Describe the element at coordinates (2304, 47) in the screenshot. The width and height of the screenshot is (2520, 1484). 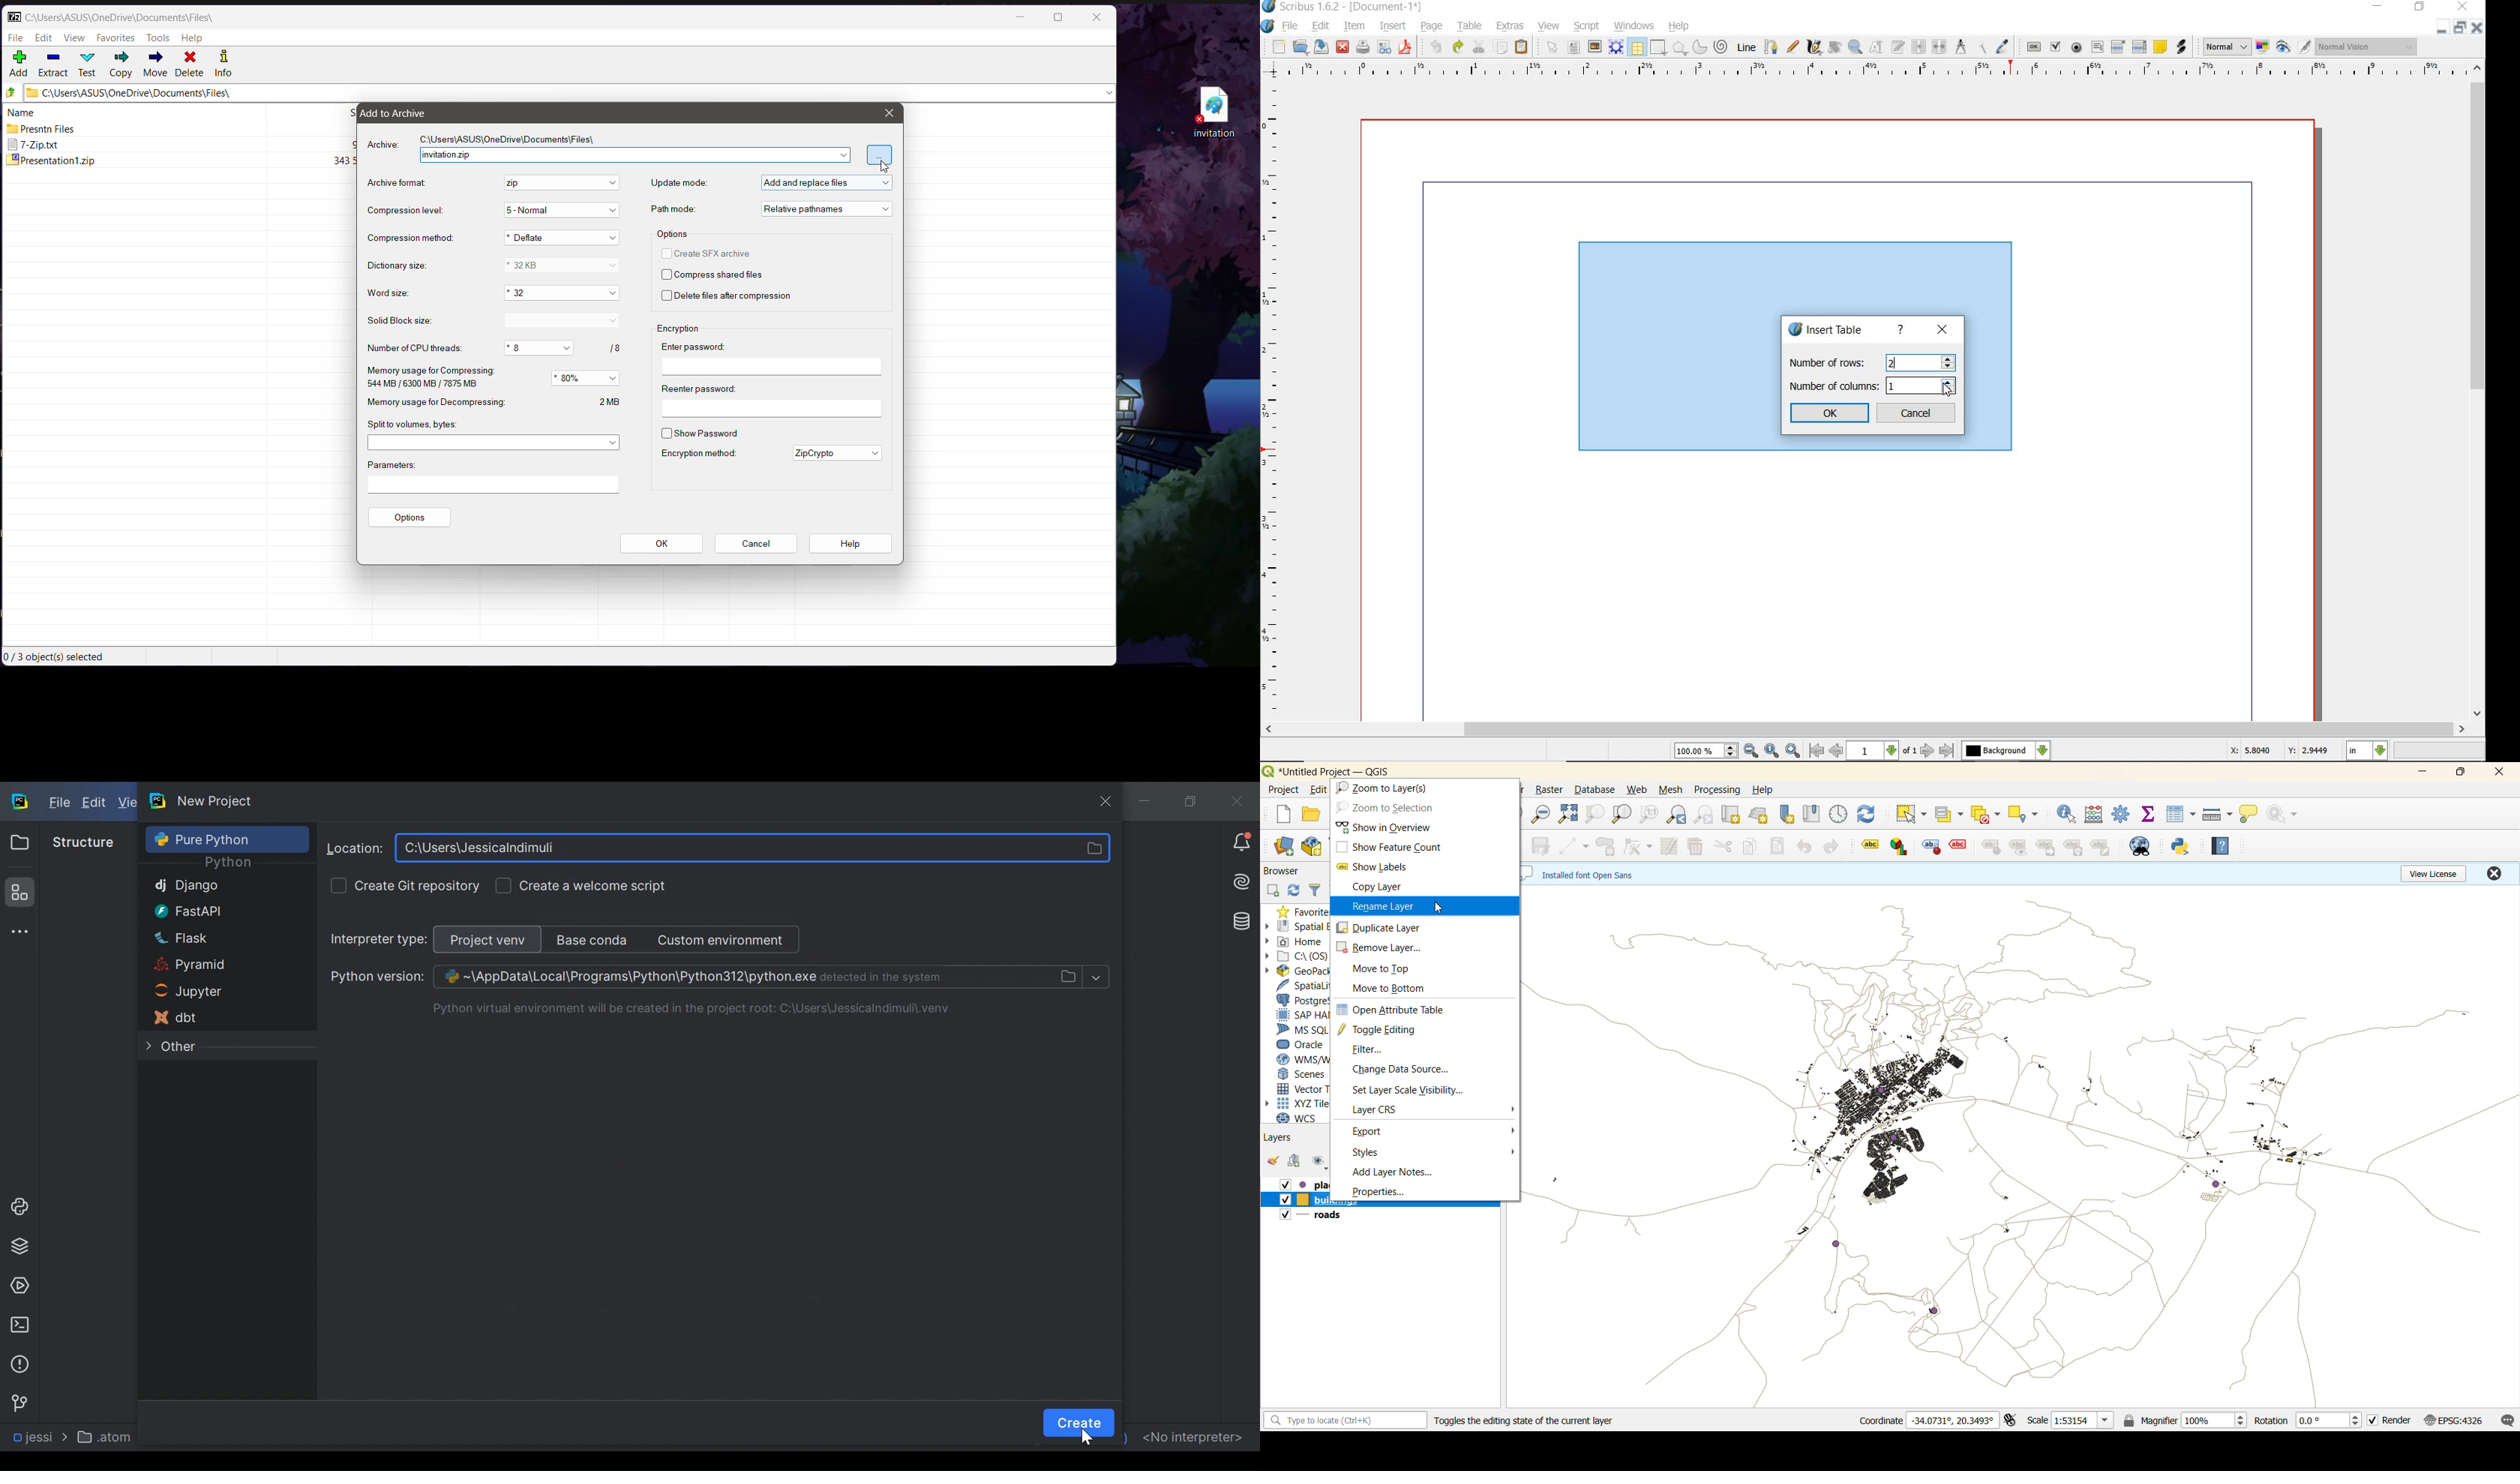
I see `edit in preview mode` at that location.